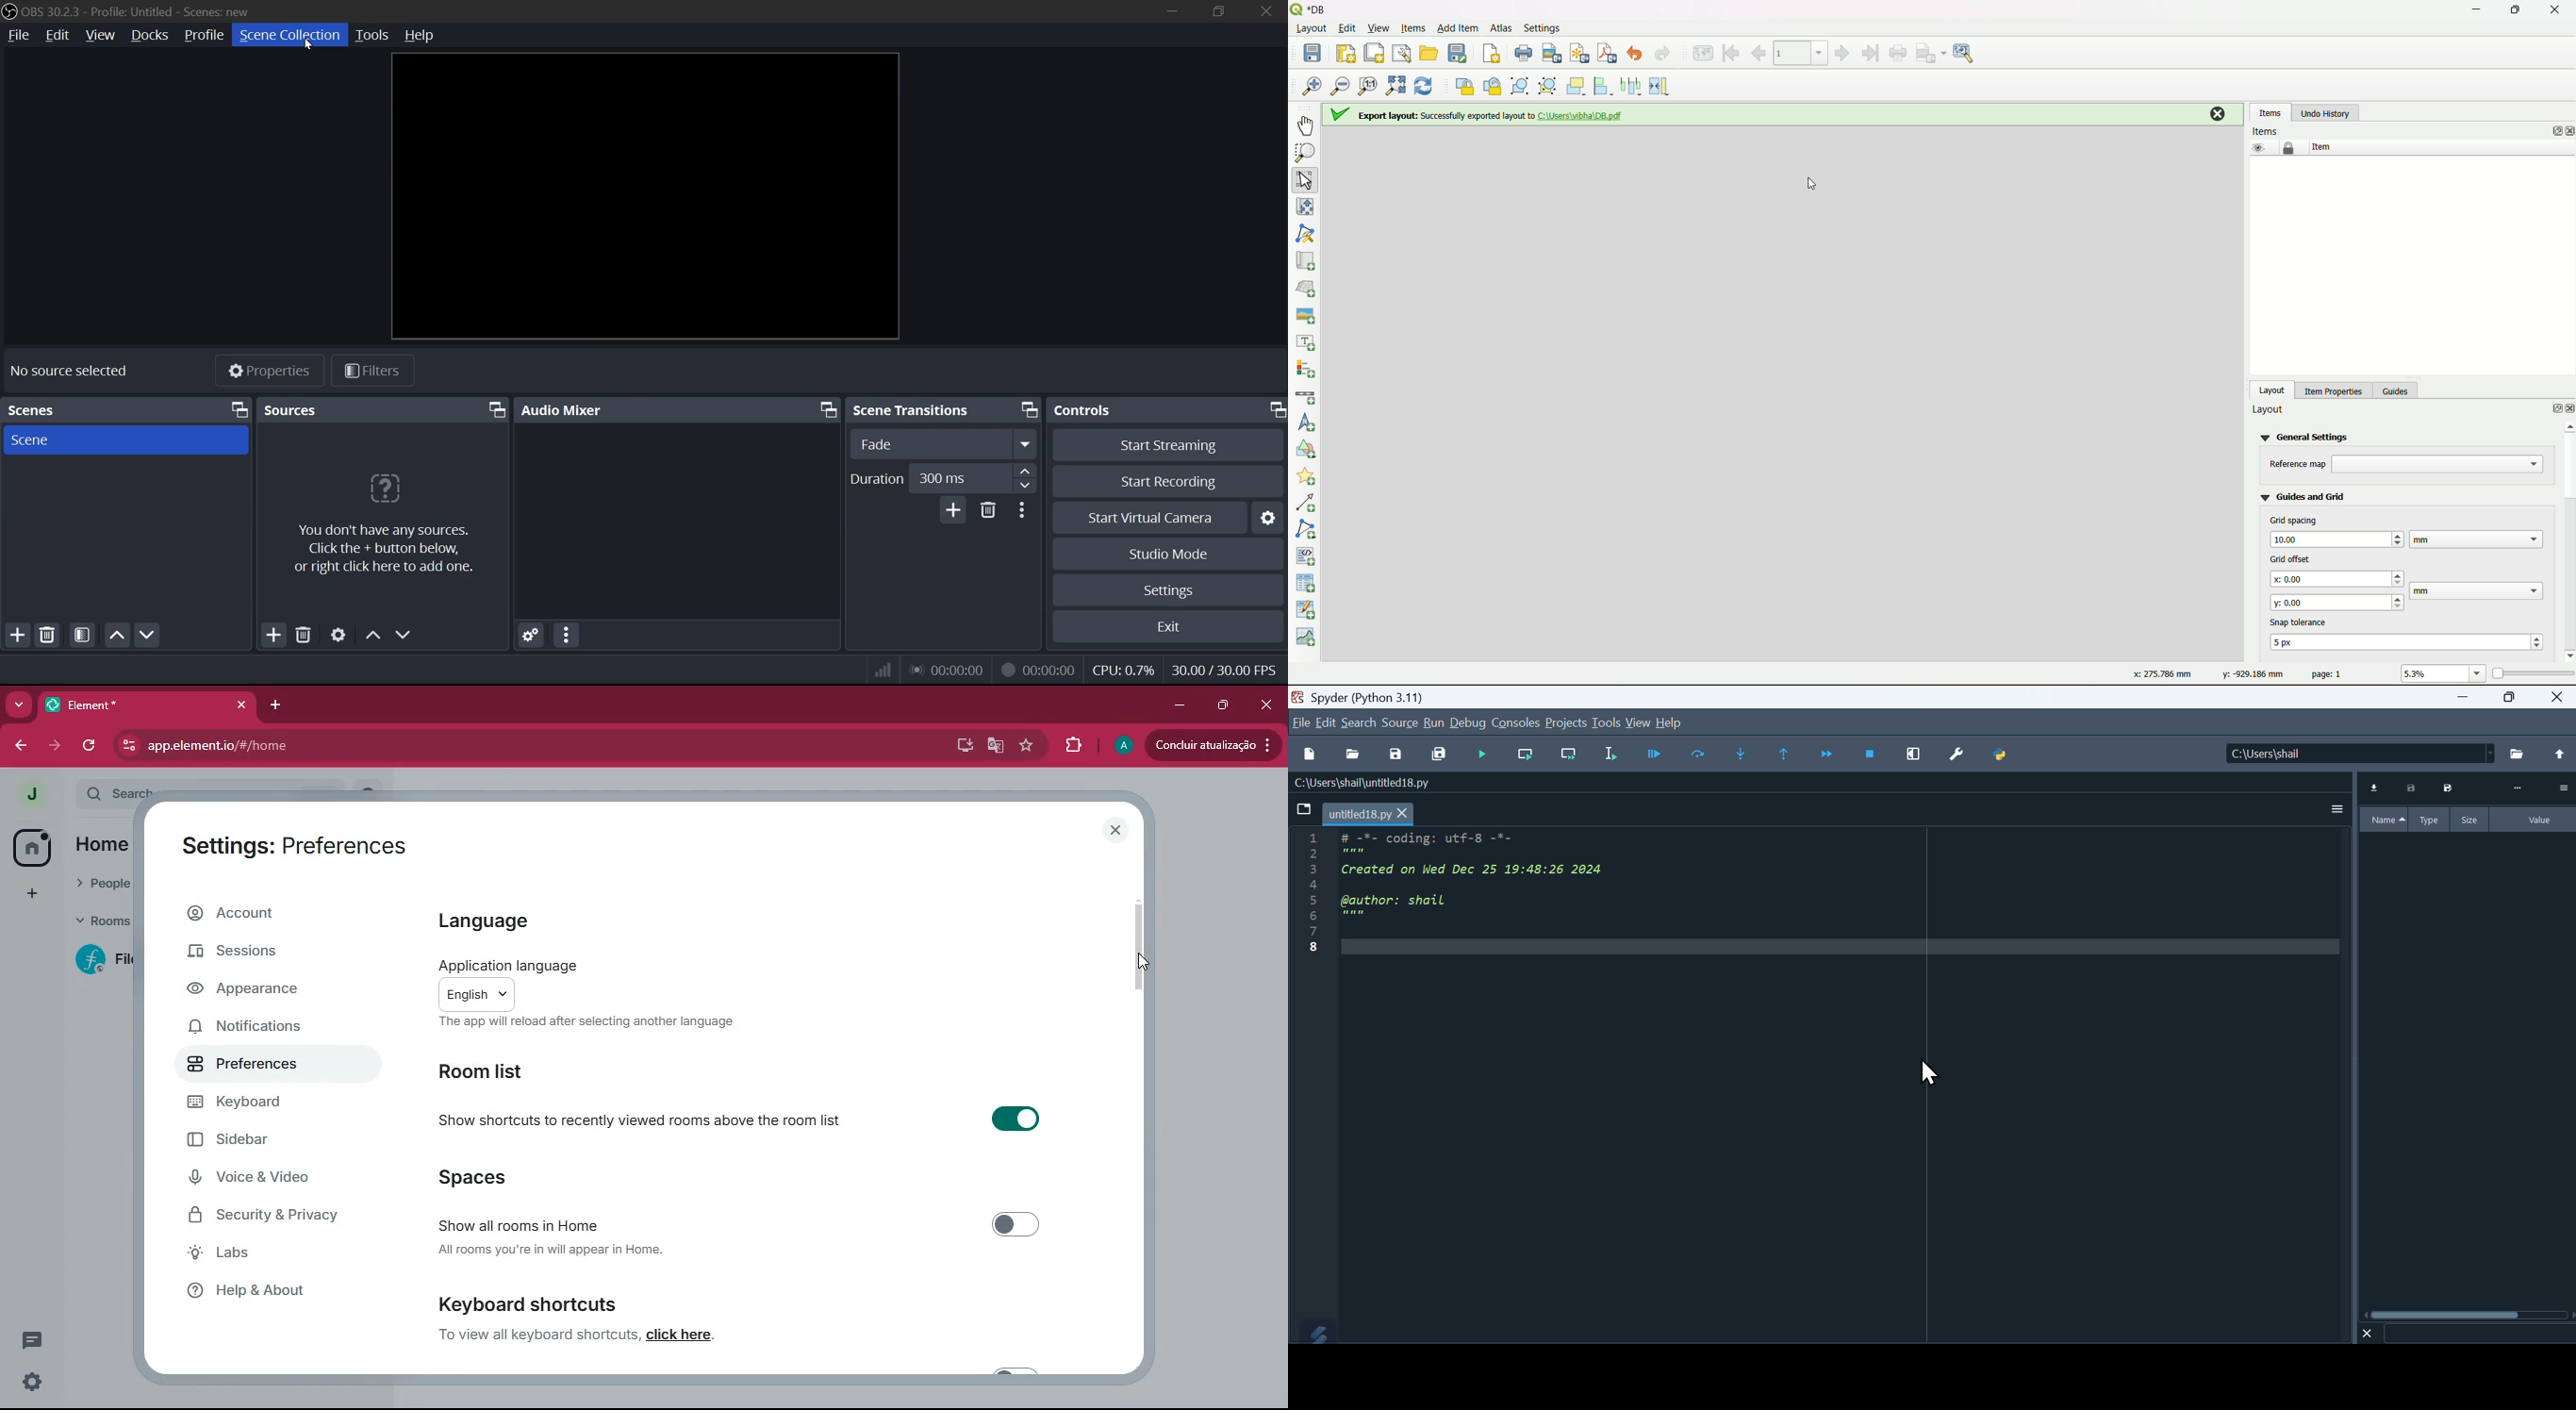 The height and width of the screenshot is (1428, 2576). What do you see at coordinates (2517, 789) in the screenshot?
I see `More` at bounding box center [2517, 789].